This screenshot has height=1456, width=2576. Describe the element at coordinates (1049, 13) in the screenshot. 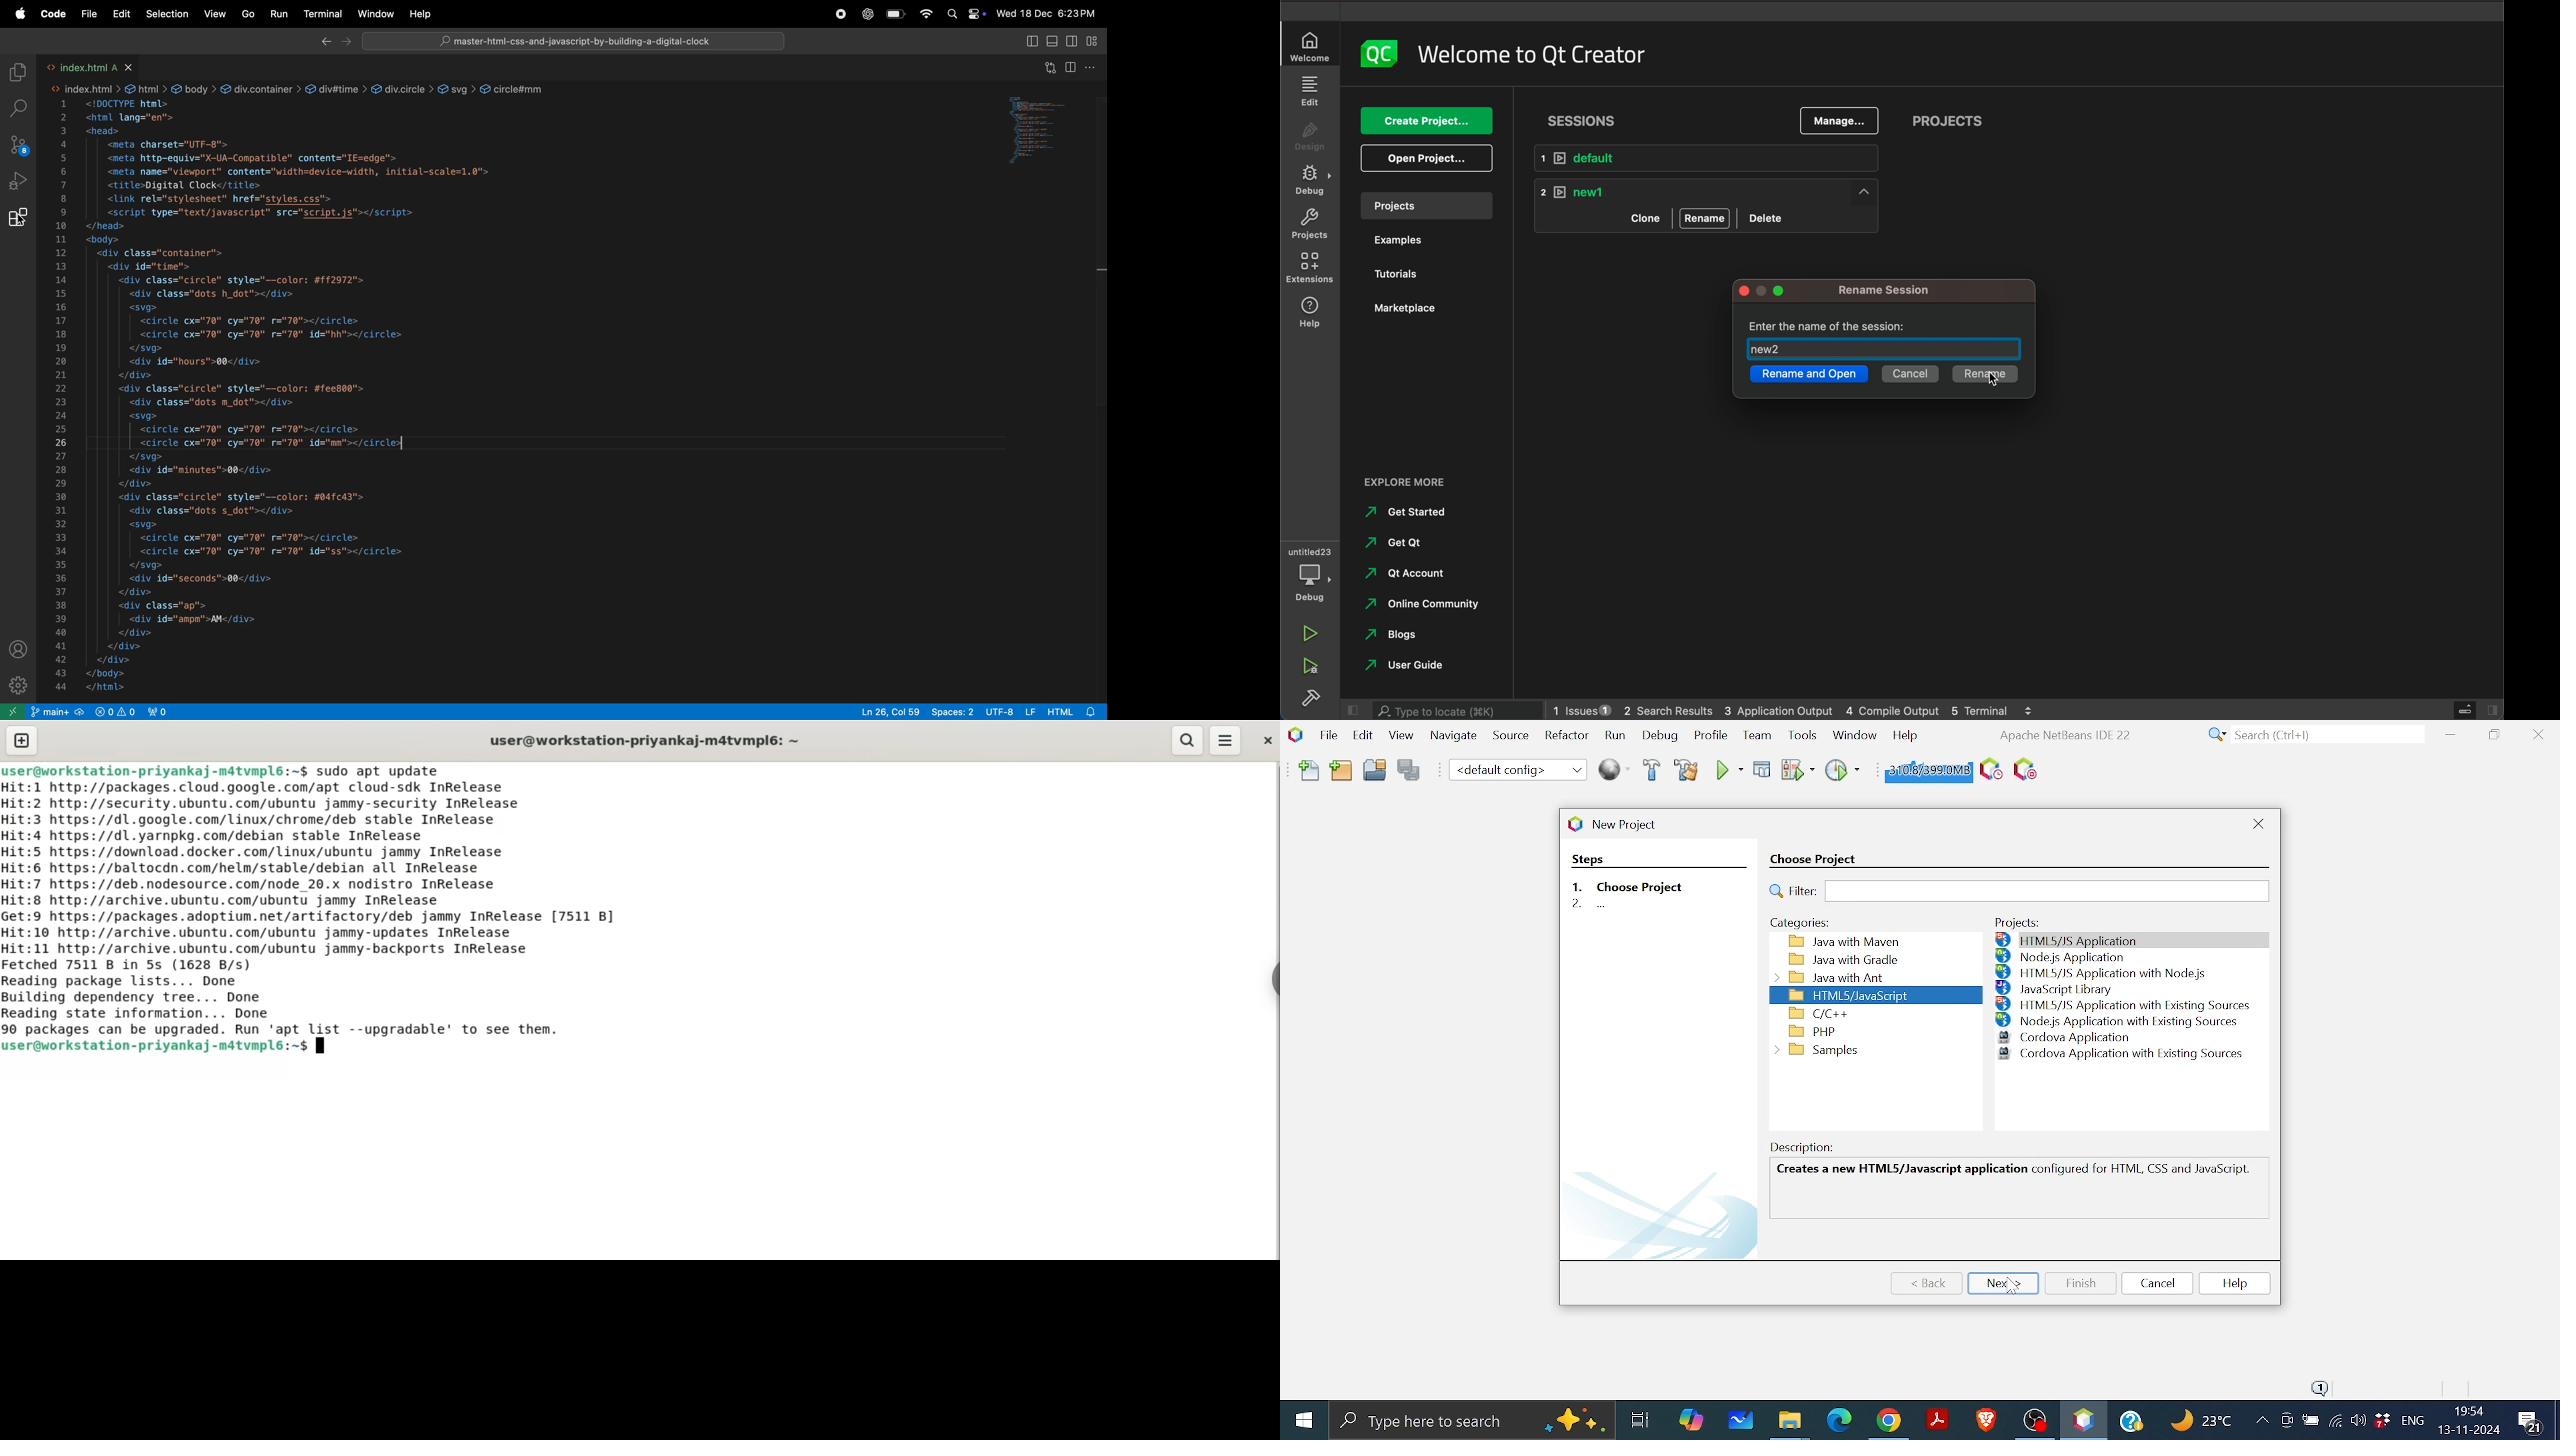

I see `date and time` at that location.